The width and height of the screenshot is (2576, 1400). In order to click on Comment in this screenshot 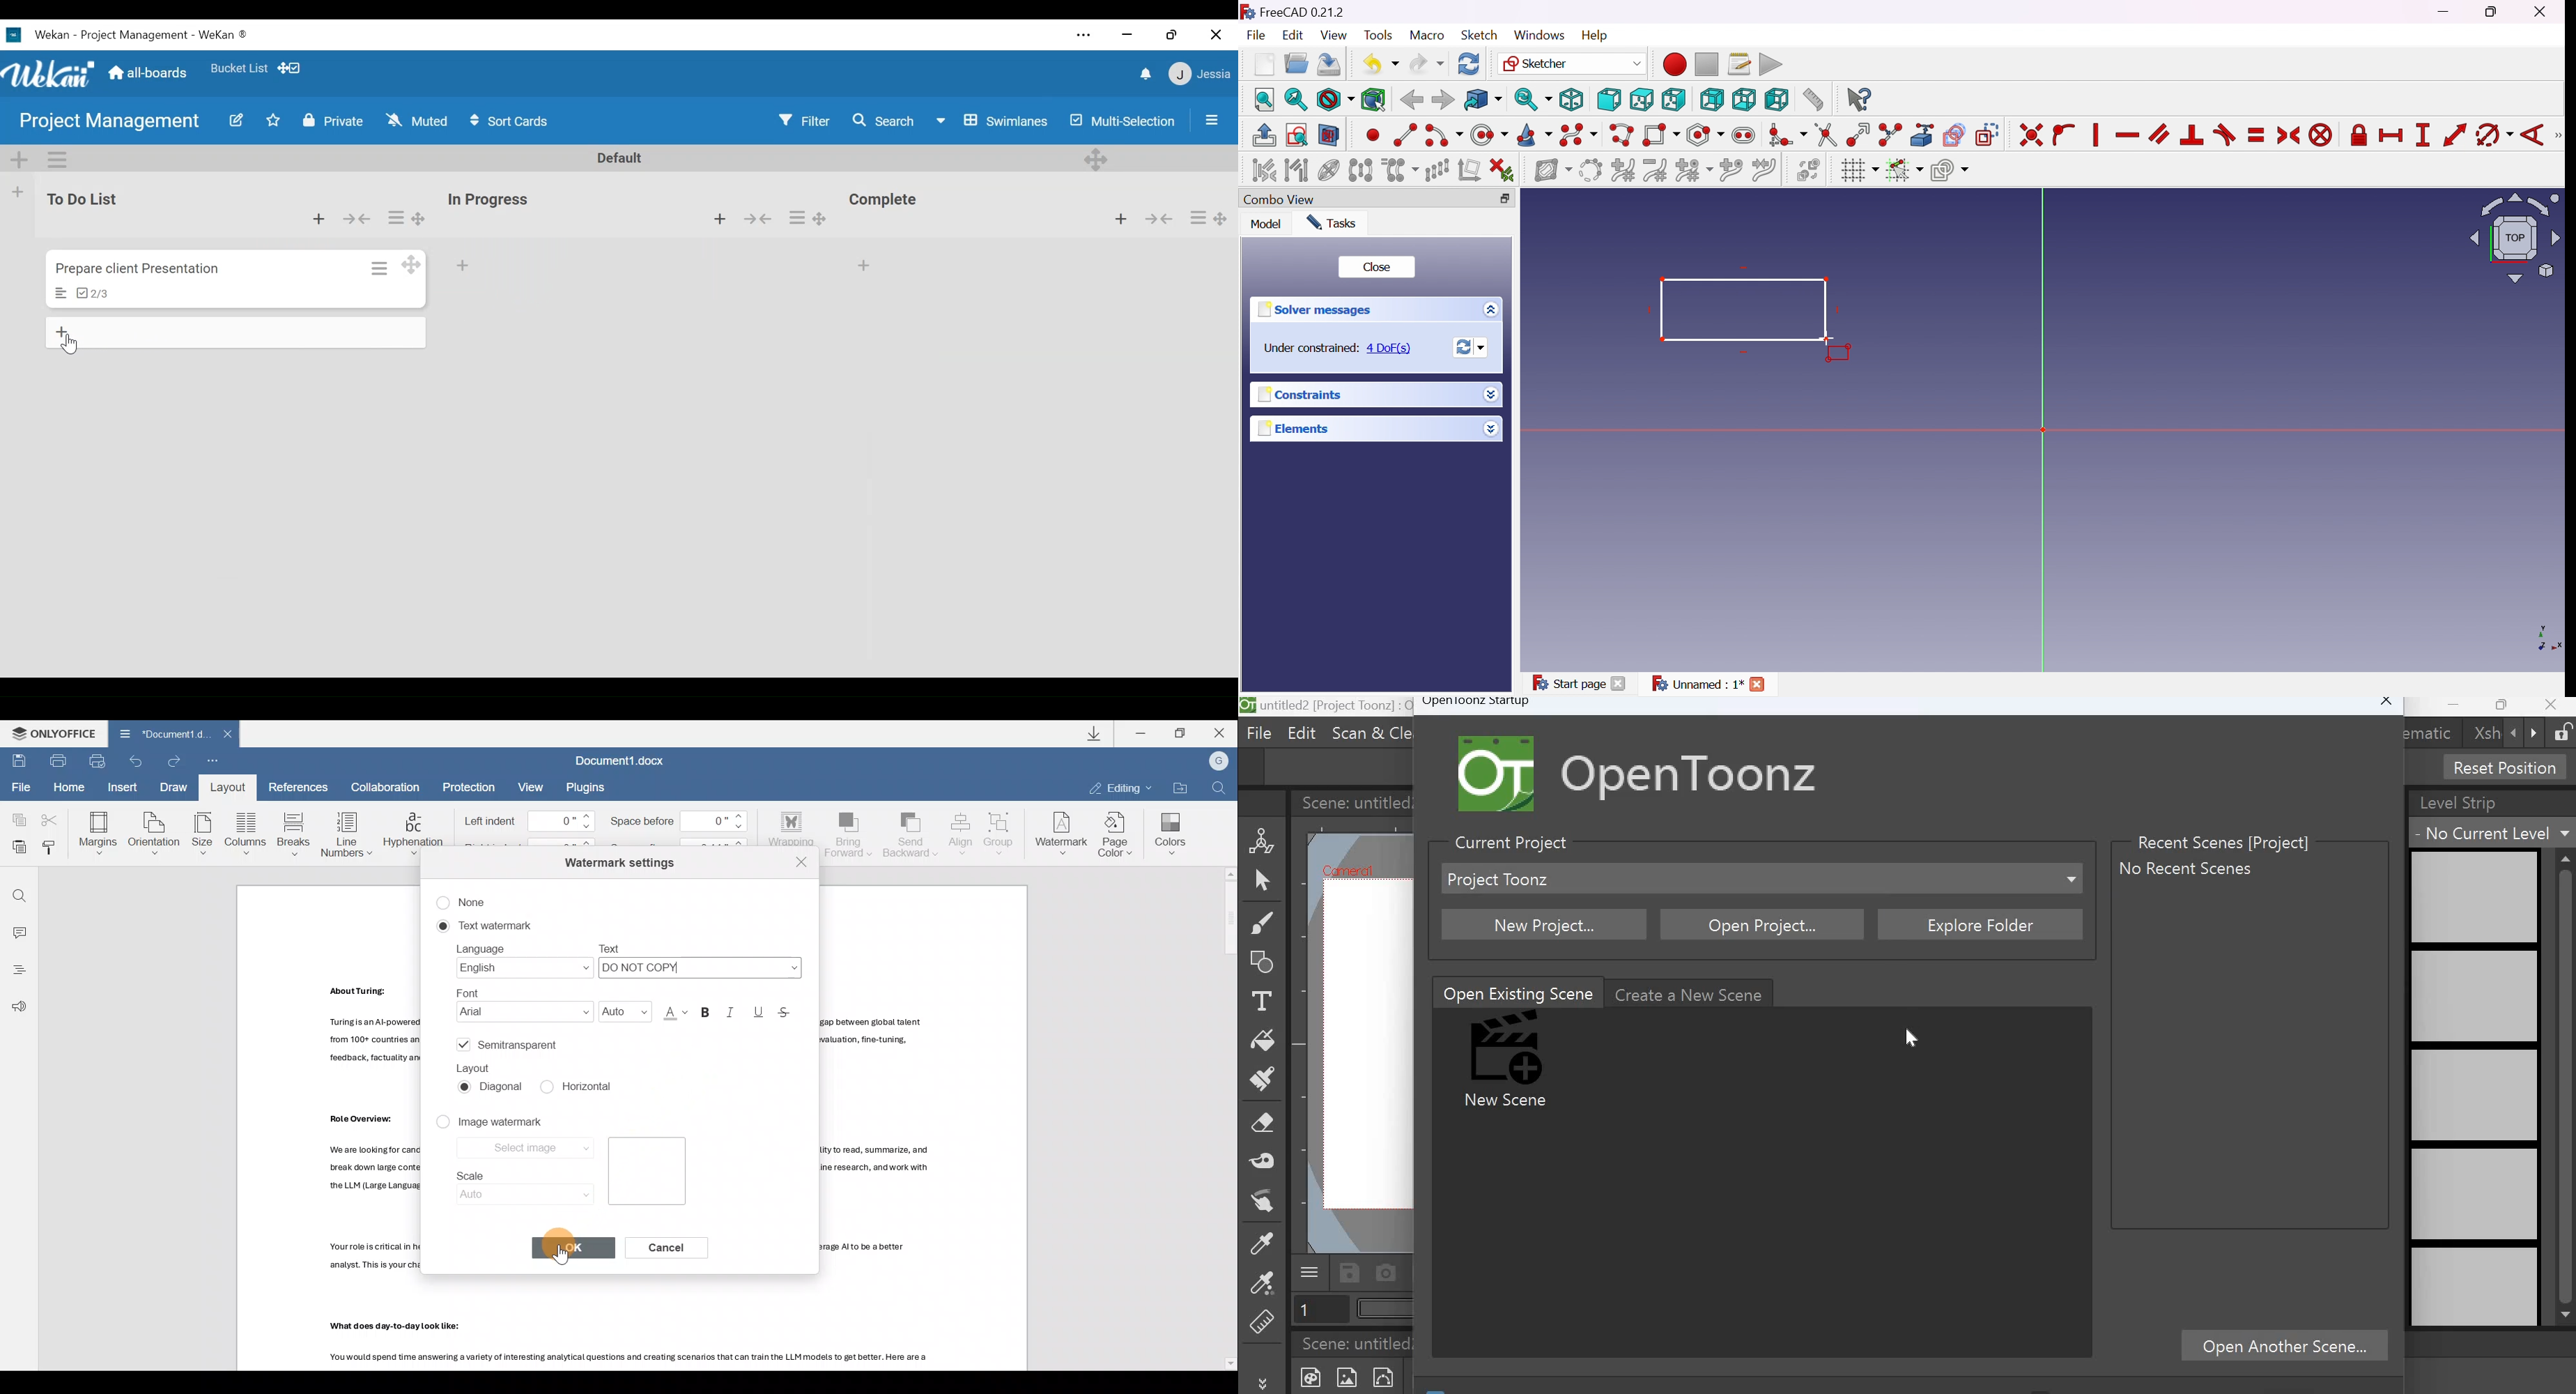, I will do `click(18, 930)`.